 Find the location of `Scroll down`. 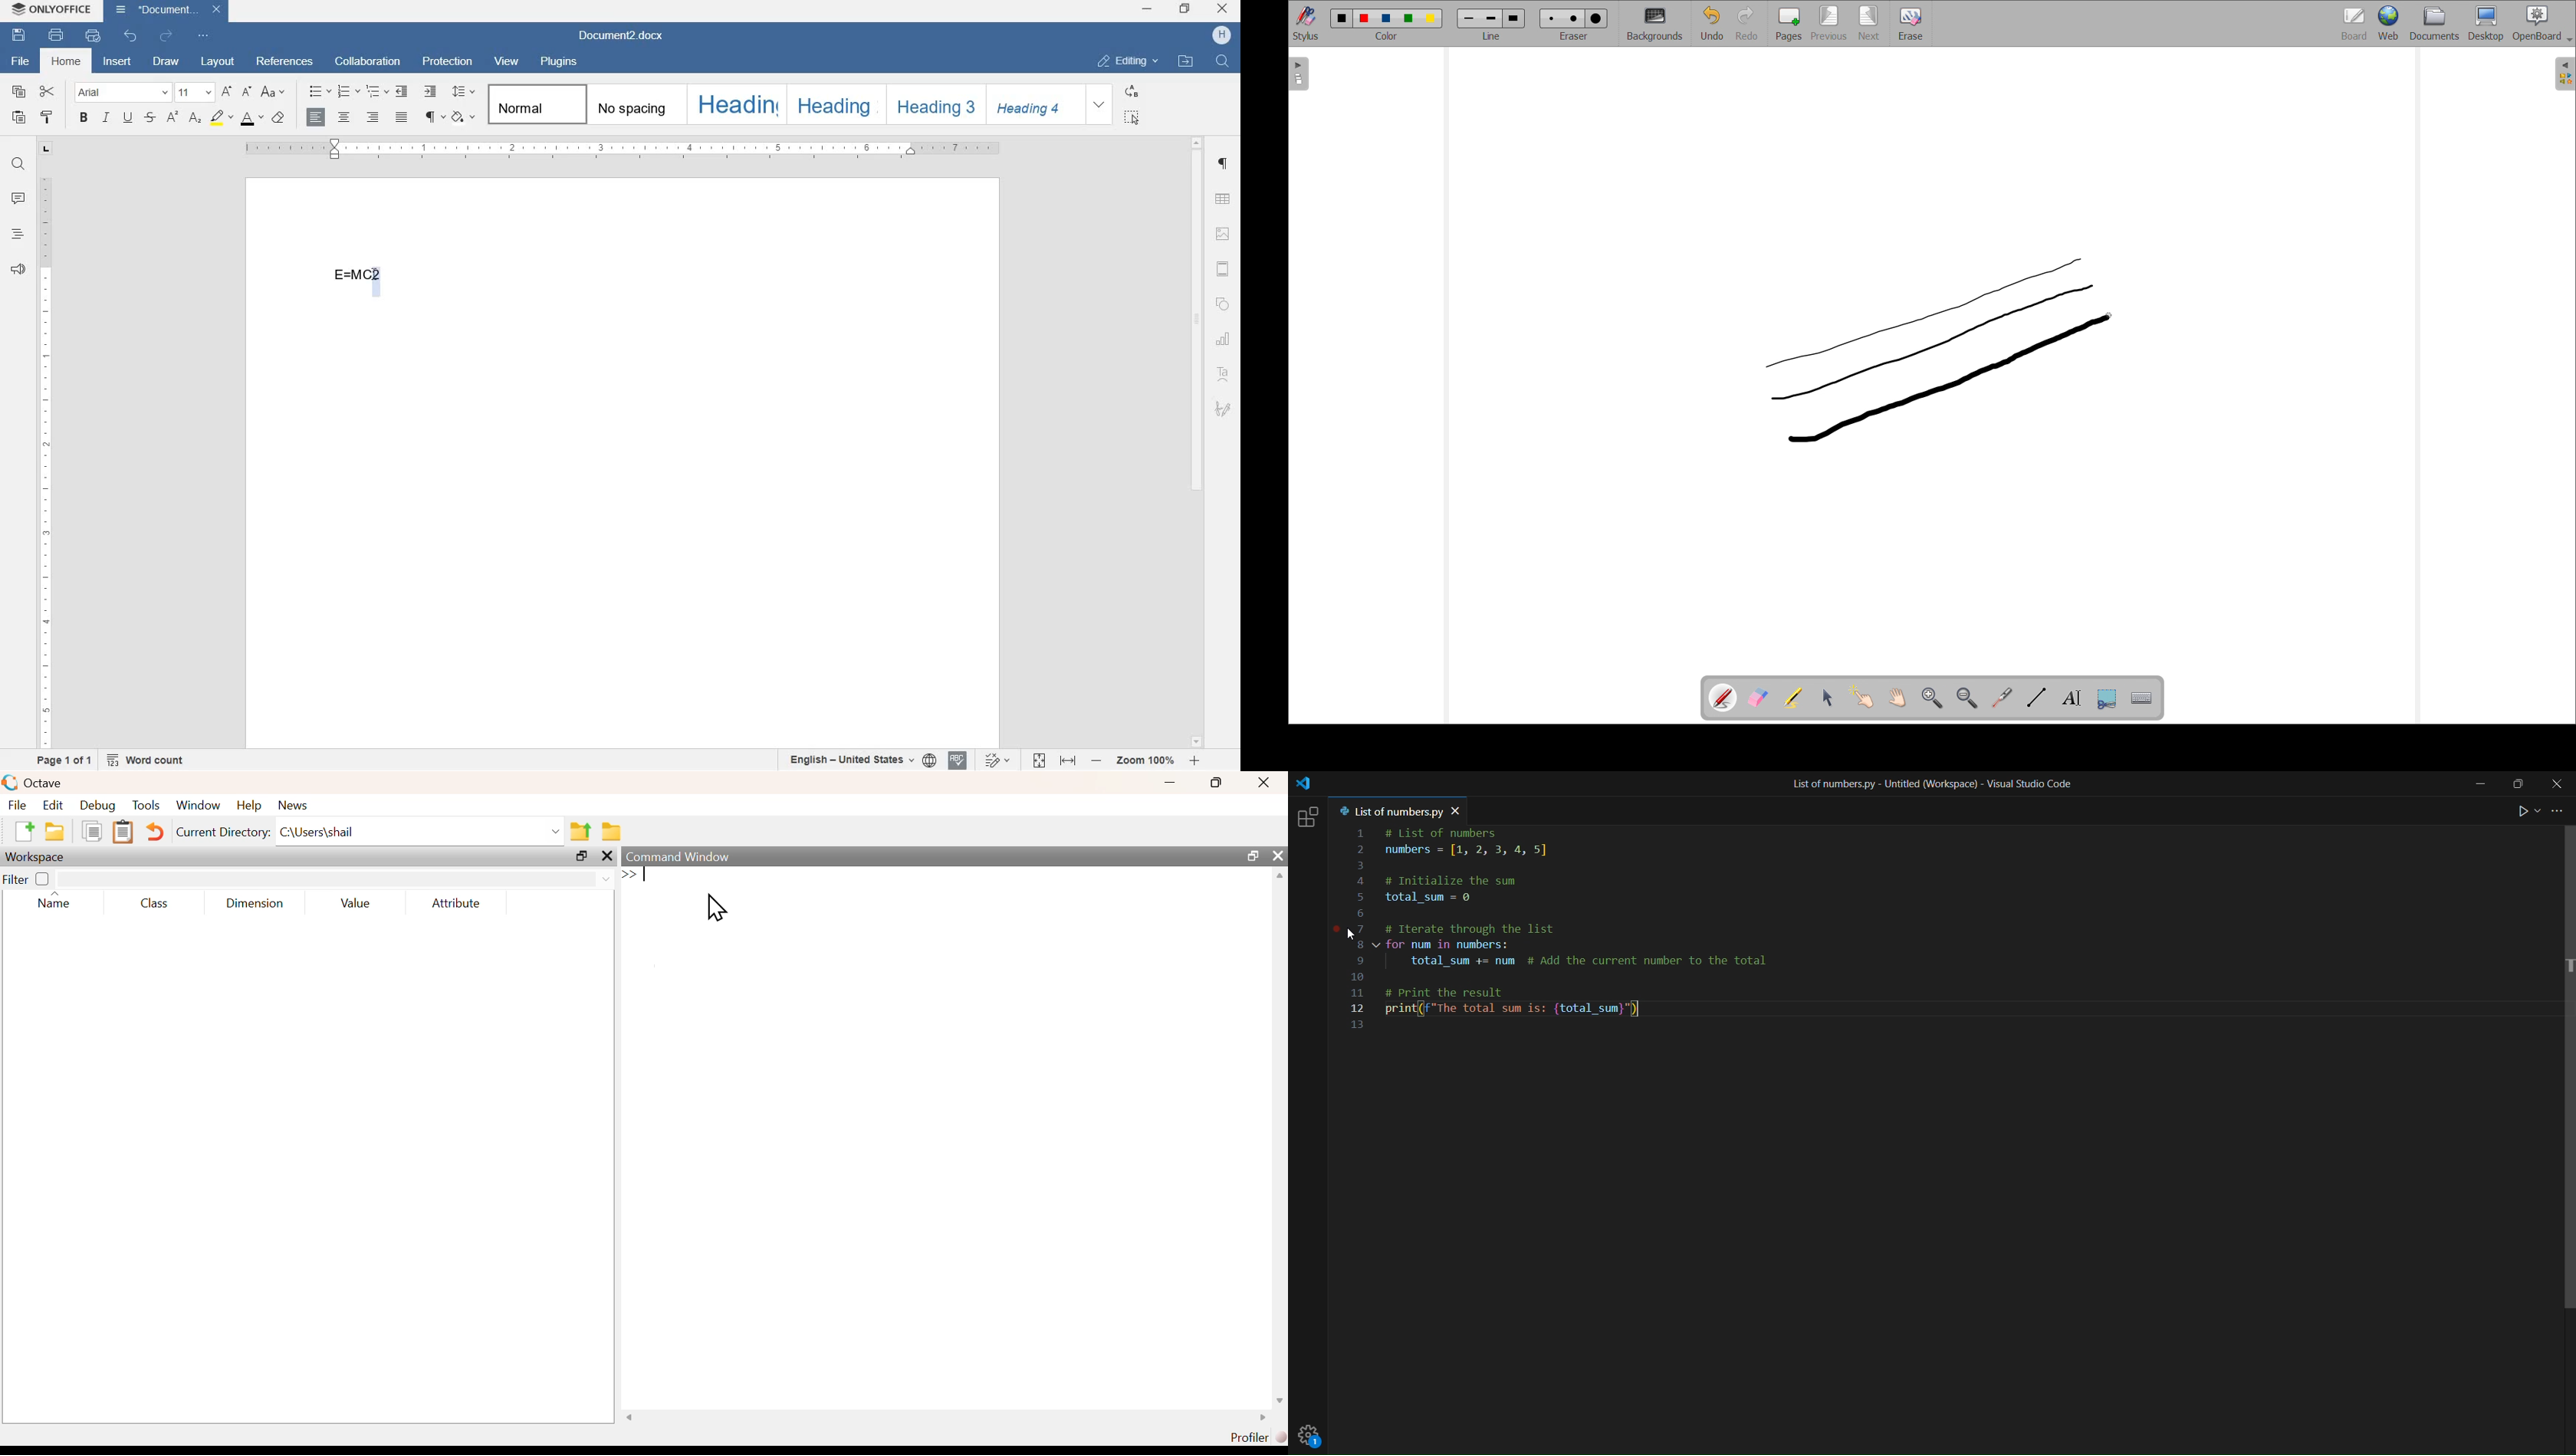

Scroll down is located at coordinates (1278, 1401).